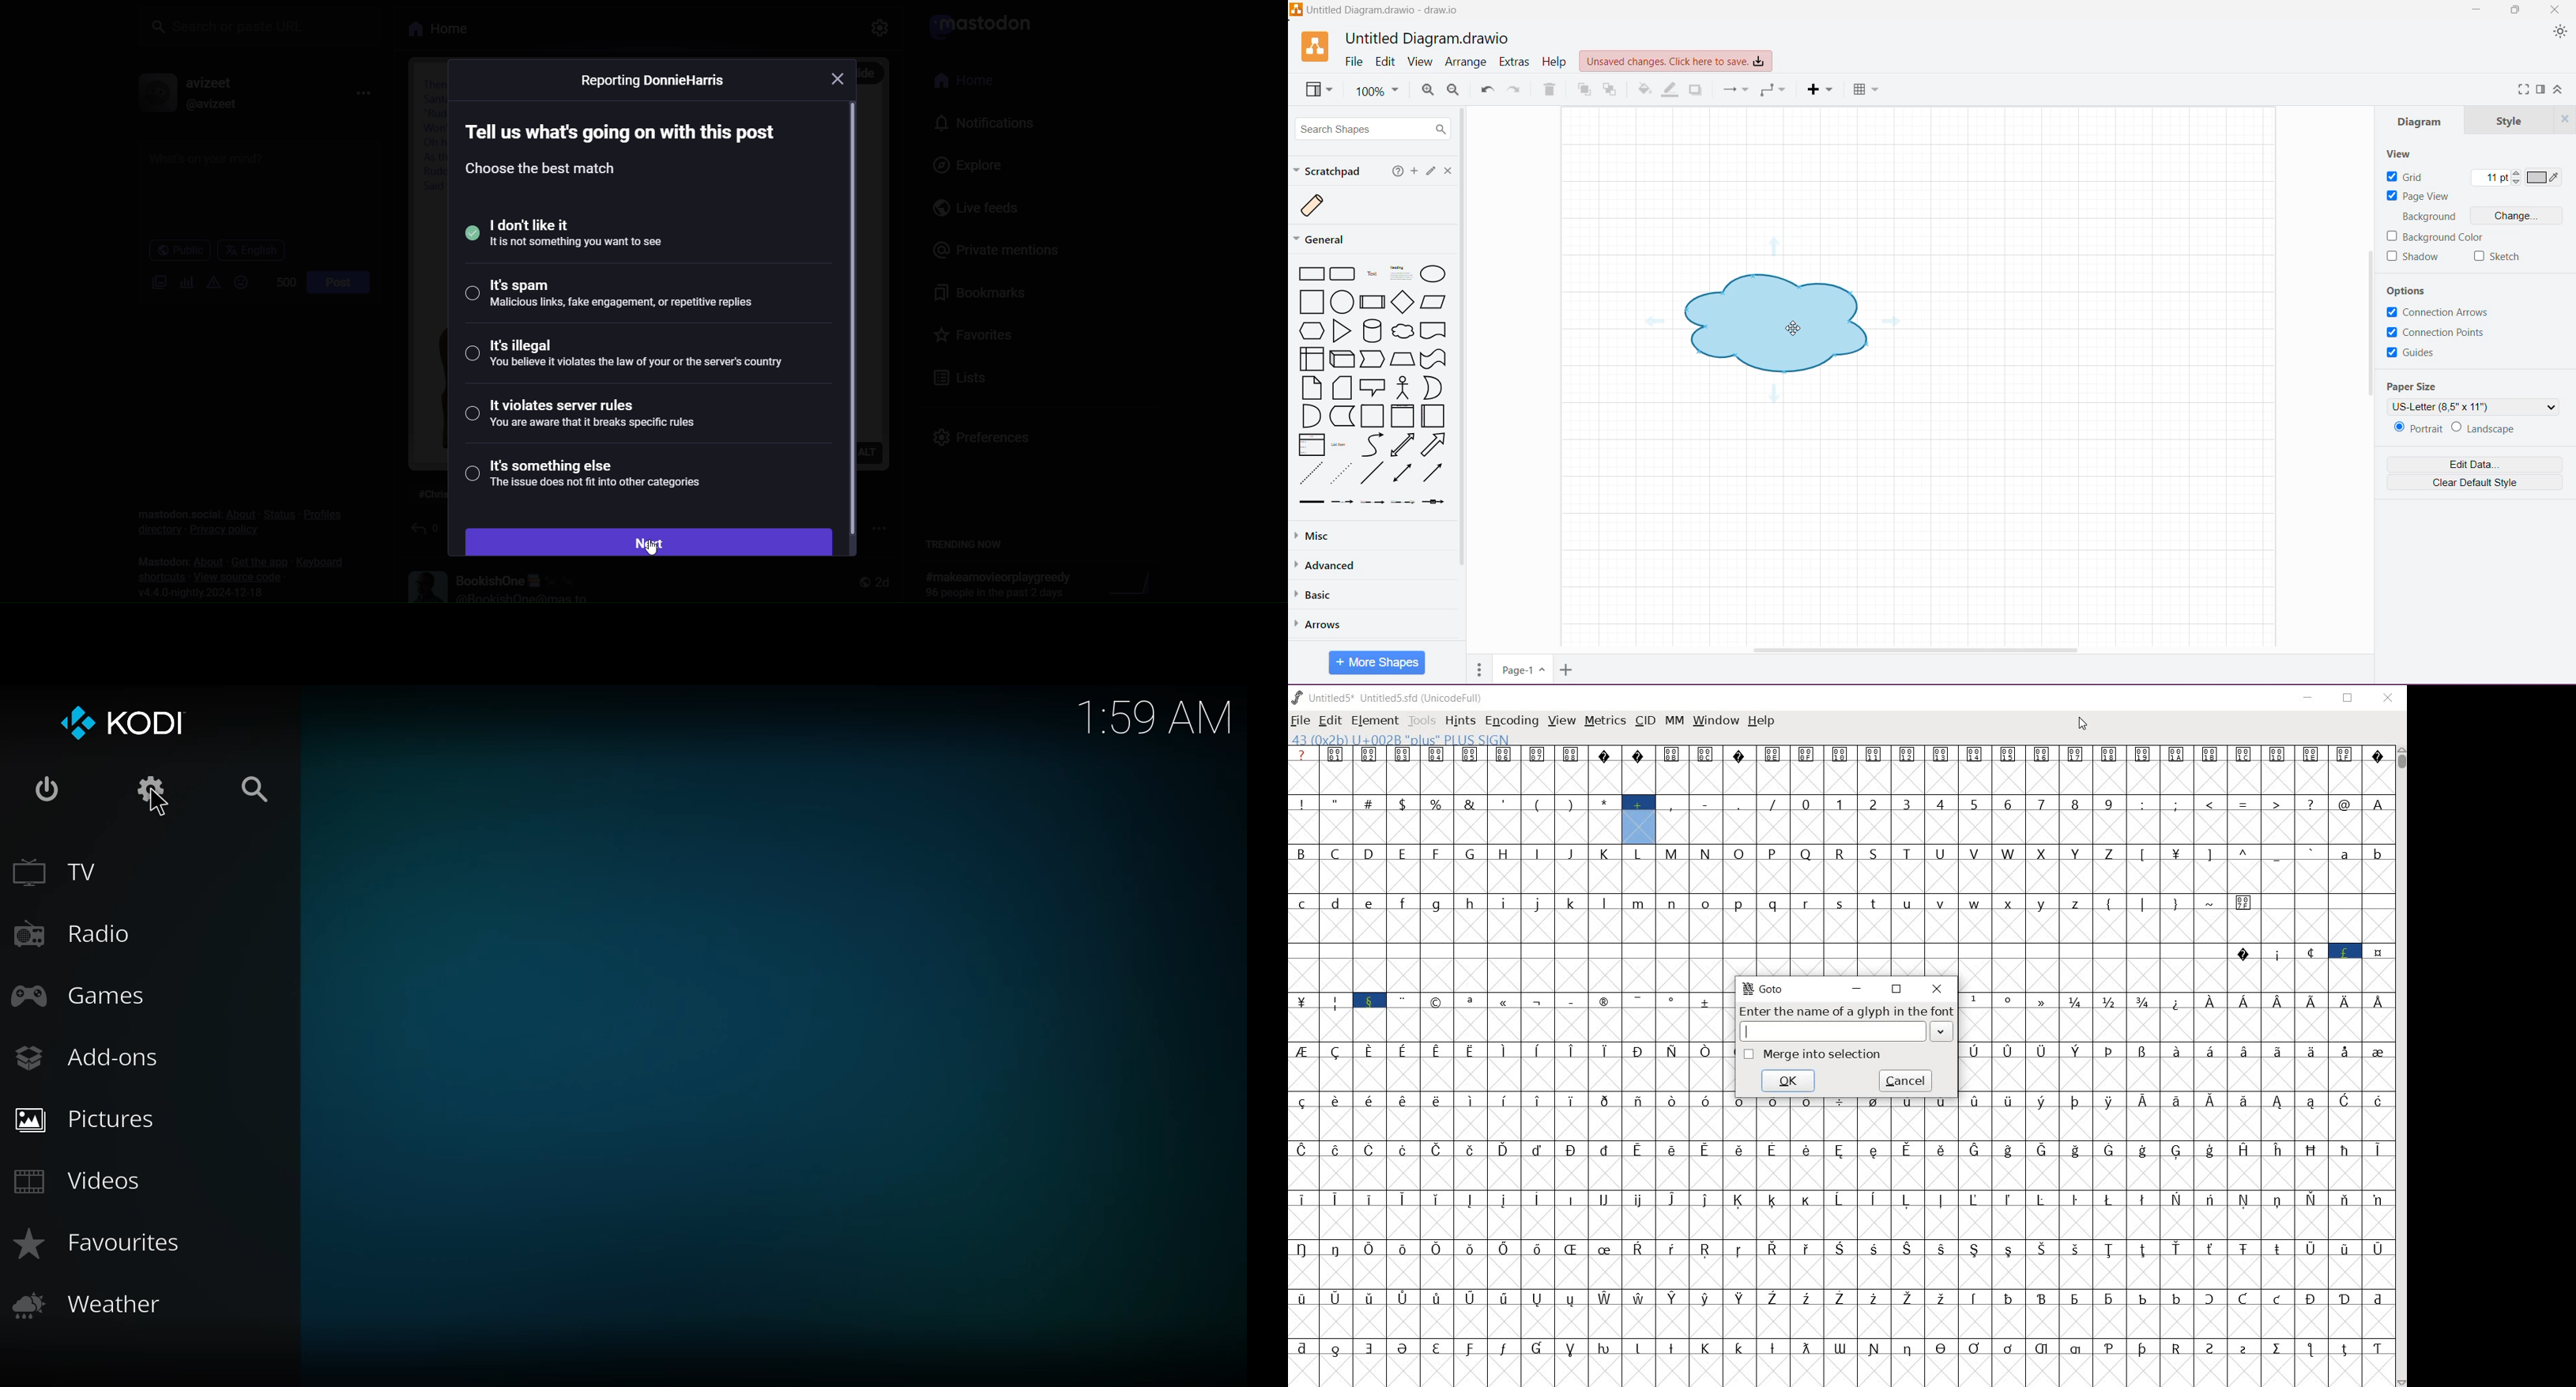  I want to click on Clear Data Style, so click(2474, 482).